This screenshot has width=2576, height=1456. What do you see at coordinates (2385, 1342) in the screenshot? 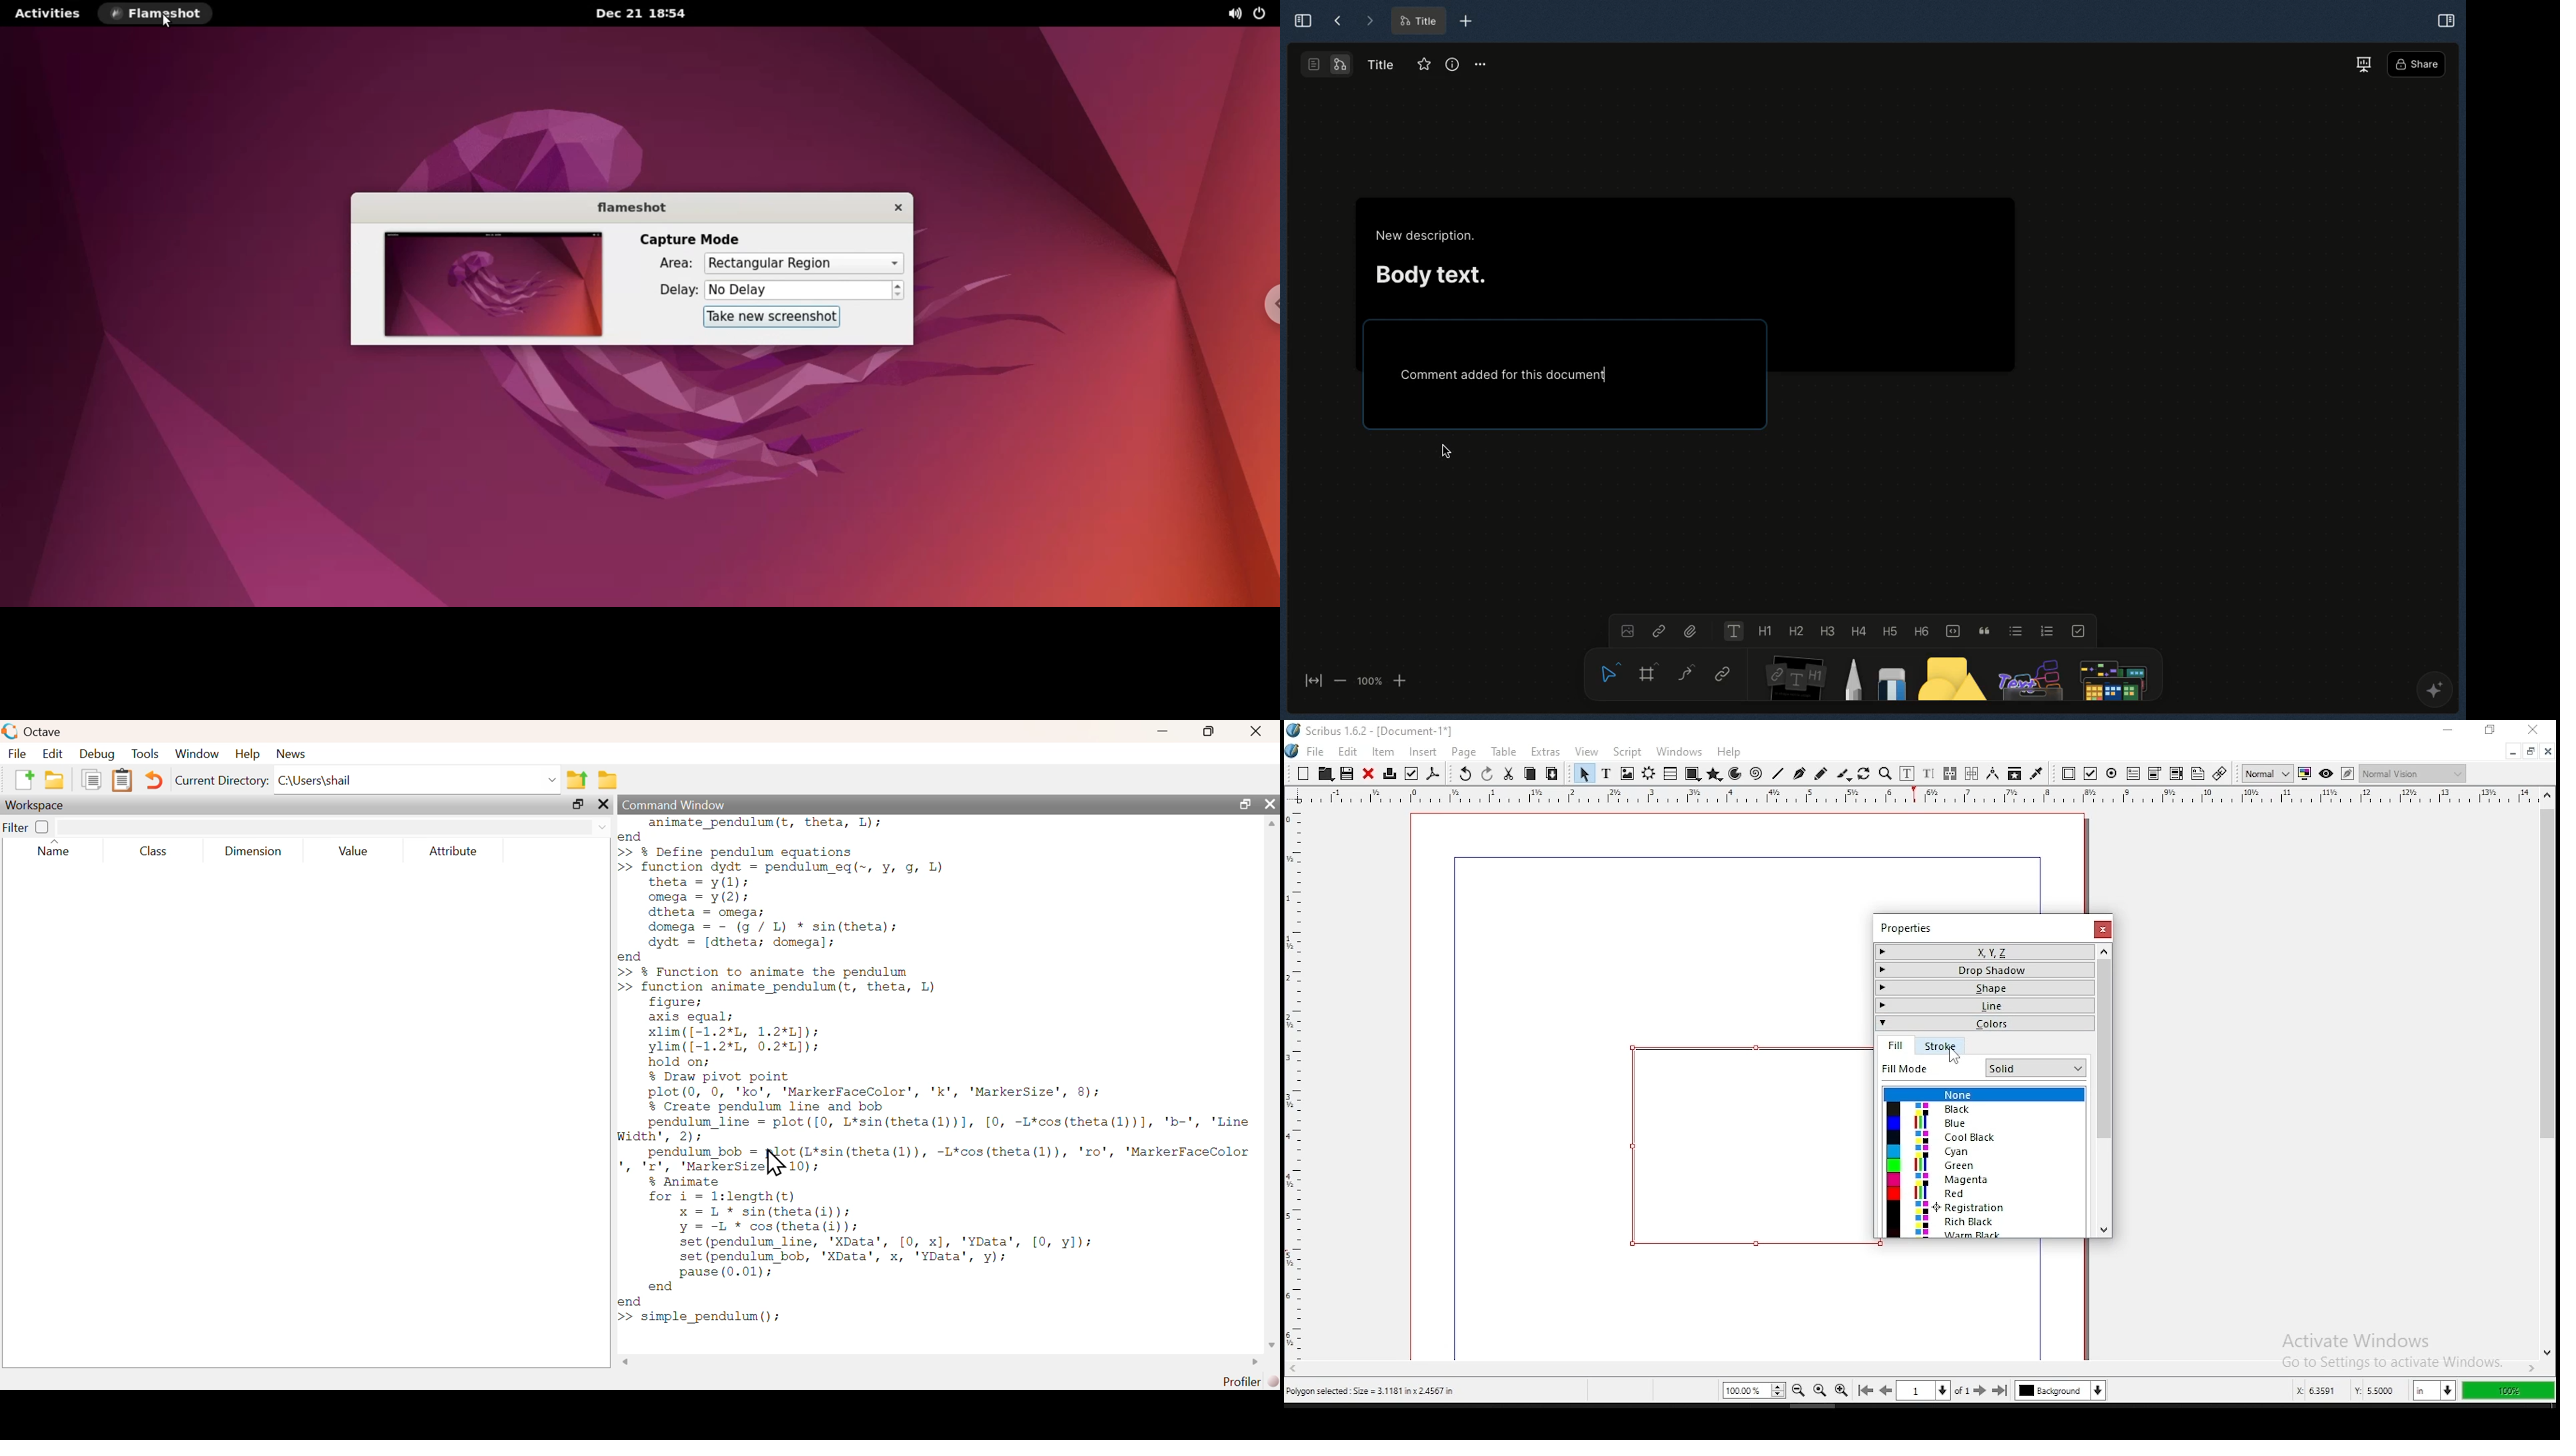
I see `activate windows` at bounding box center [2385, 1342].